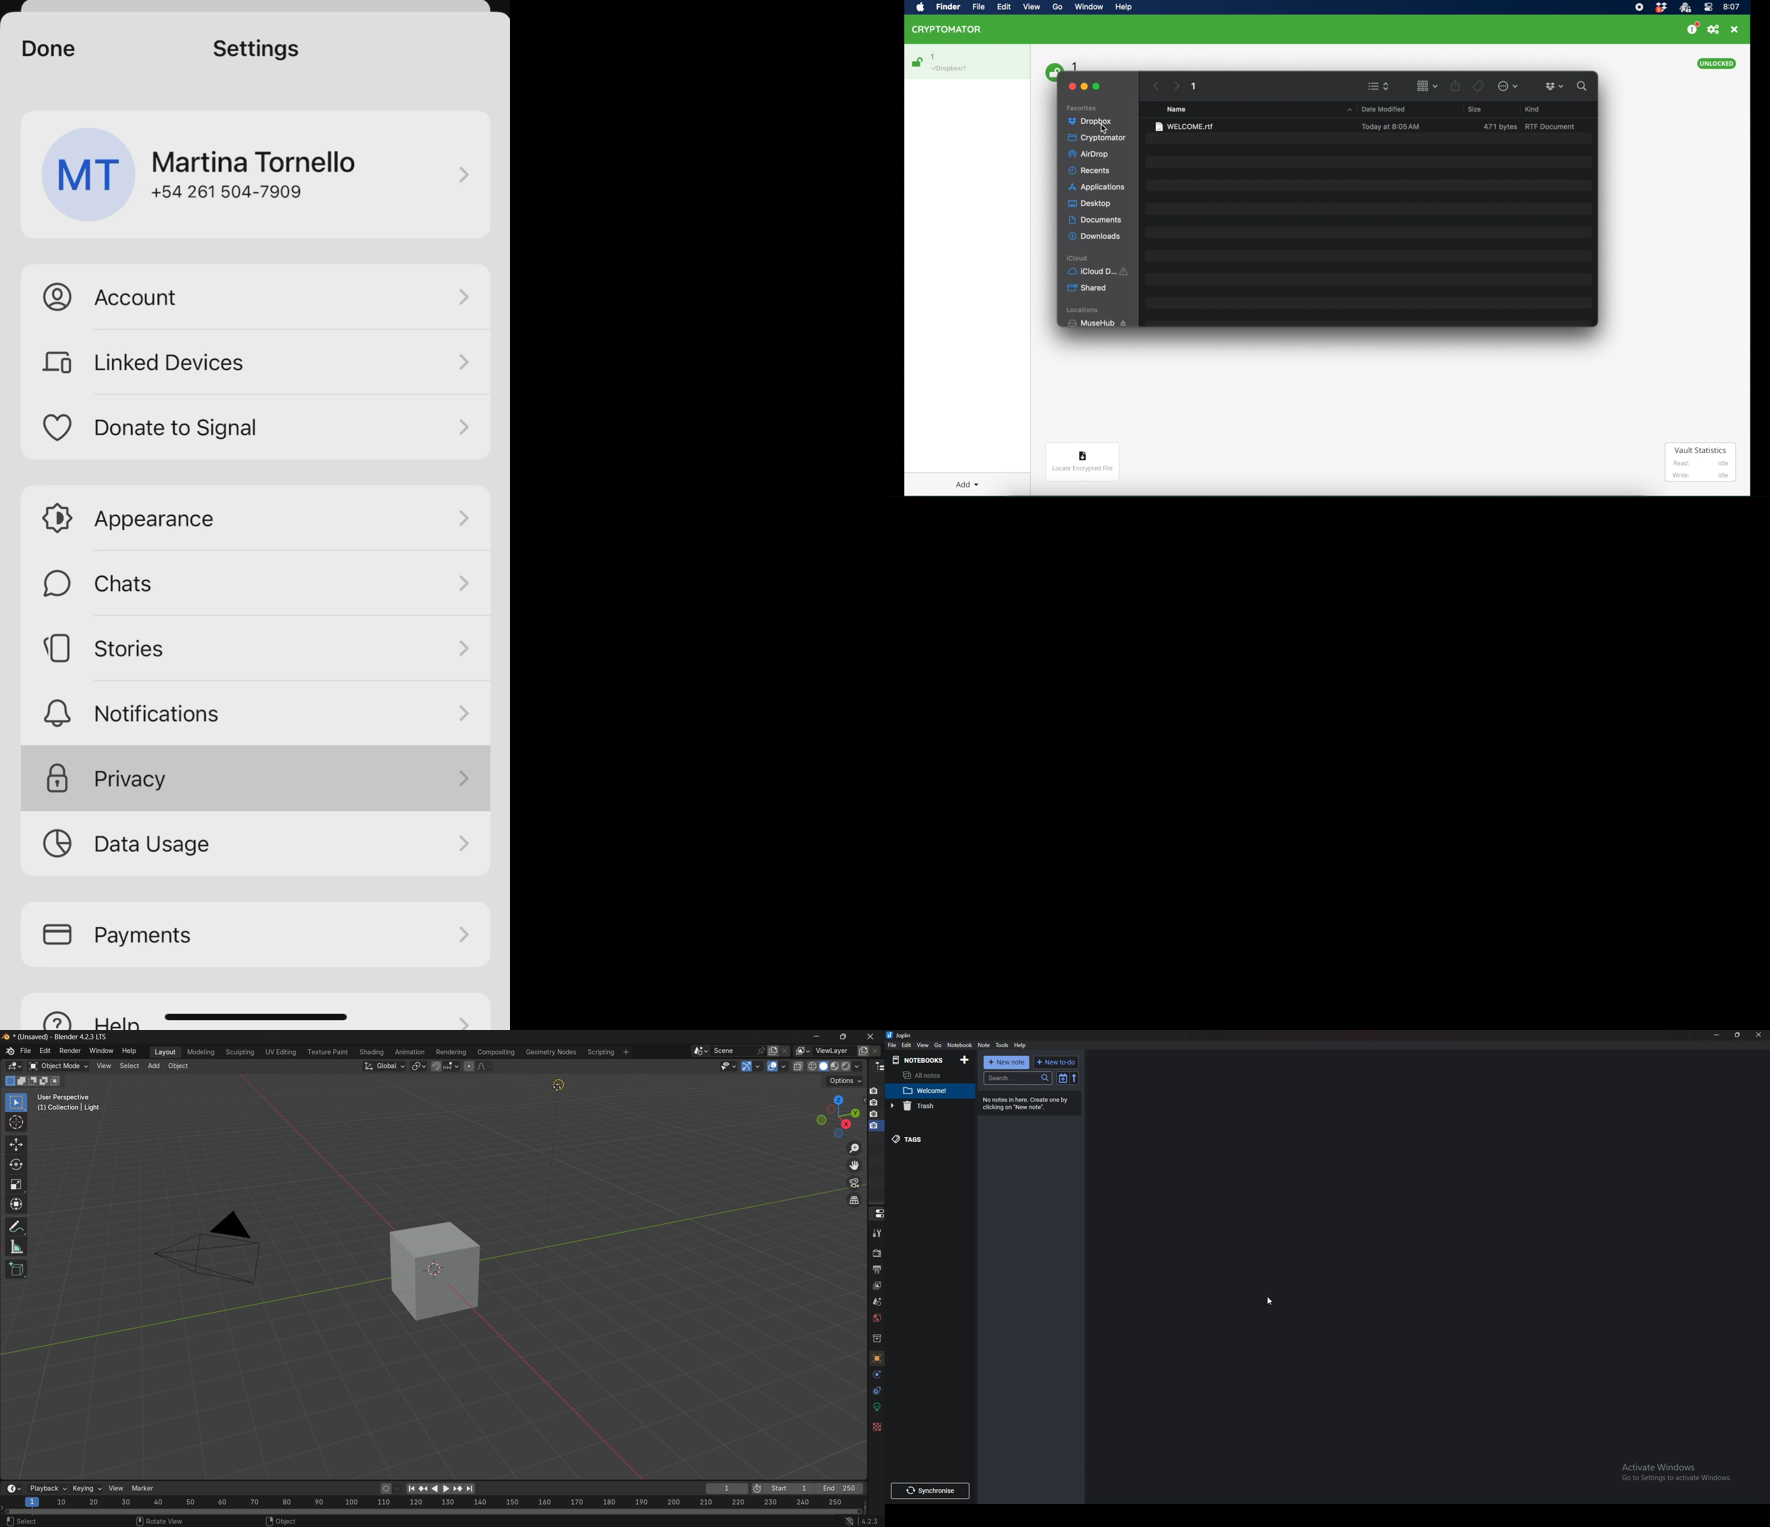  Describe the element at coordinates (17, 1145) in the screenshot. I see `move` at that location.